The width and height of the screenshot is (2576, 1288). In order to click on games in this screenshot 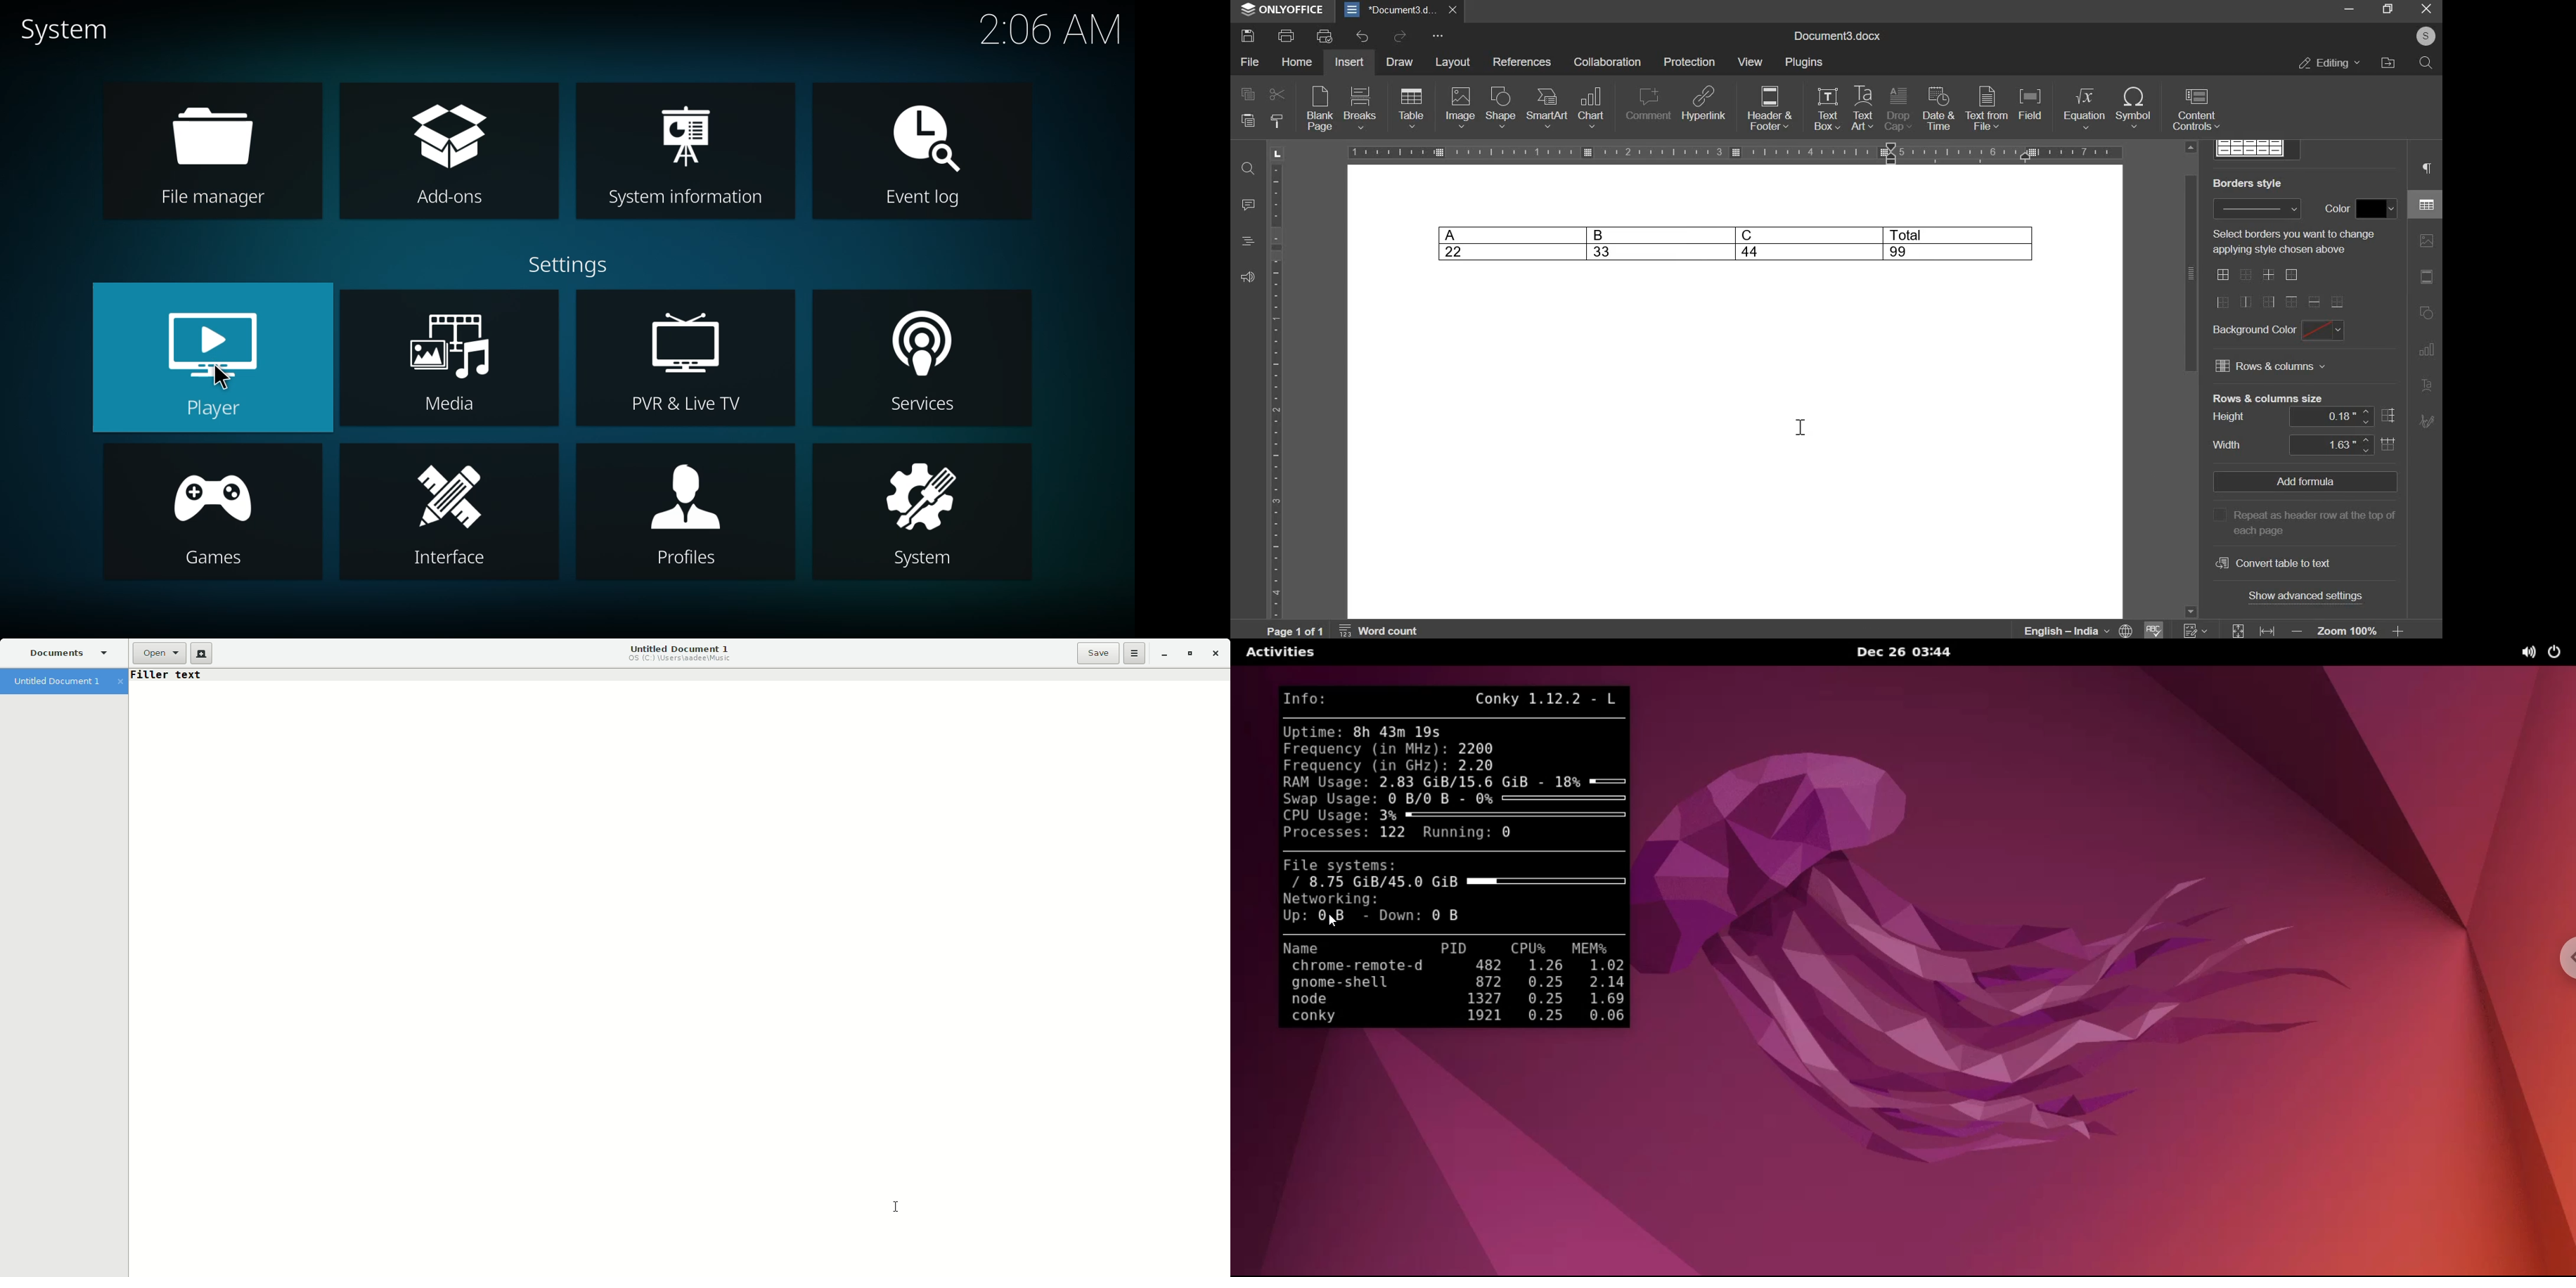, I will do `click(213, 511)`.